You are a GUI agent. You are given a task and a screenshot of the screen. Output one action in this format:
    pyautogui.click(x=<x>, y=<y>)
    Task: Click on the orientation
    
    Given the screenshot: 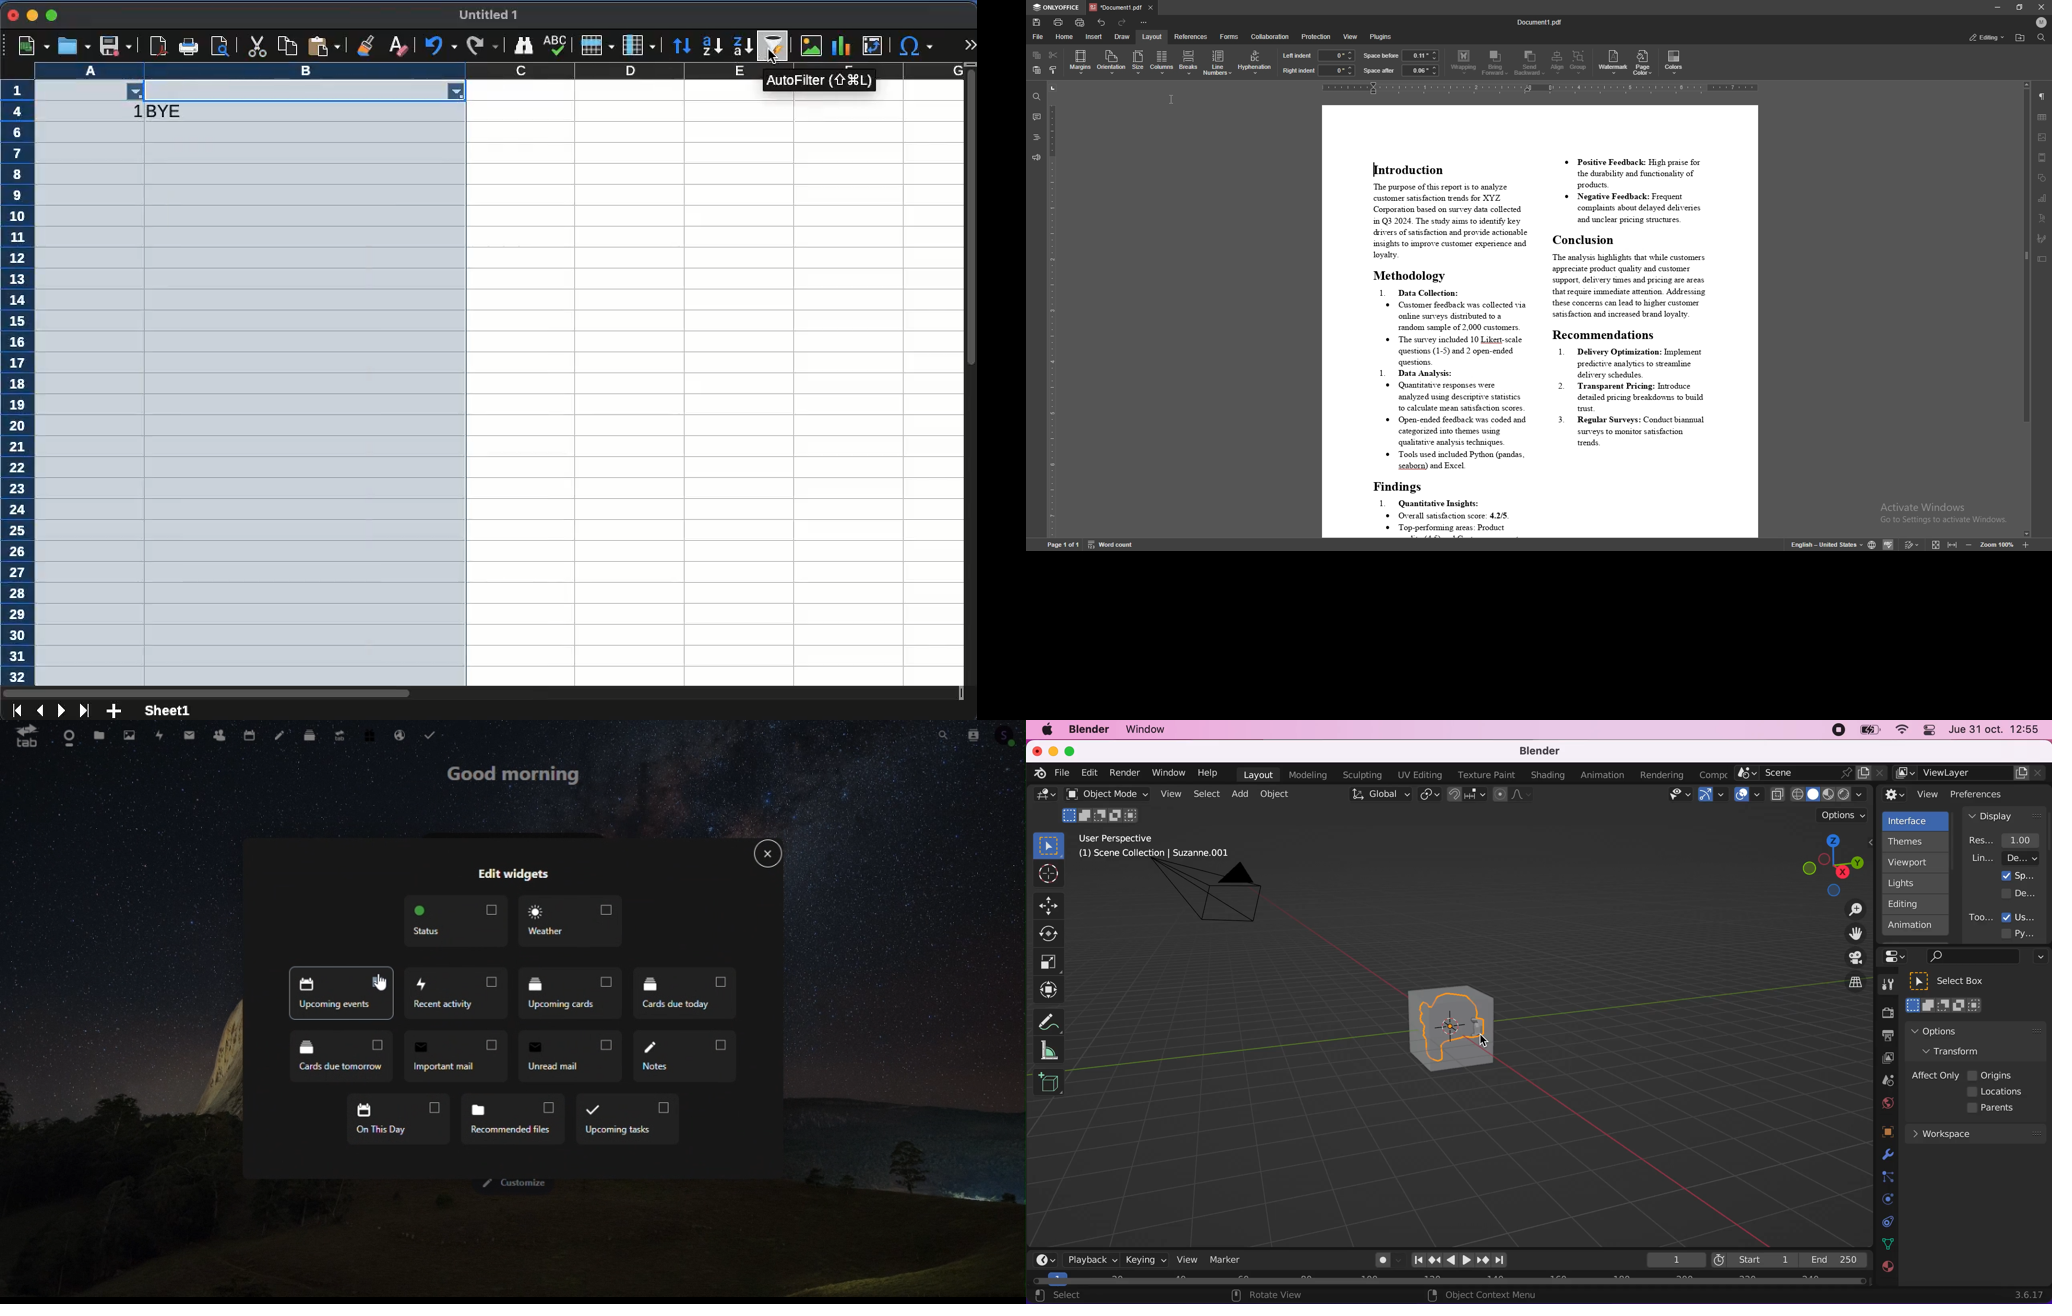 What is the action you would take?
    pyautogui.click(x=1111, y=62)
    